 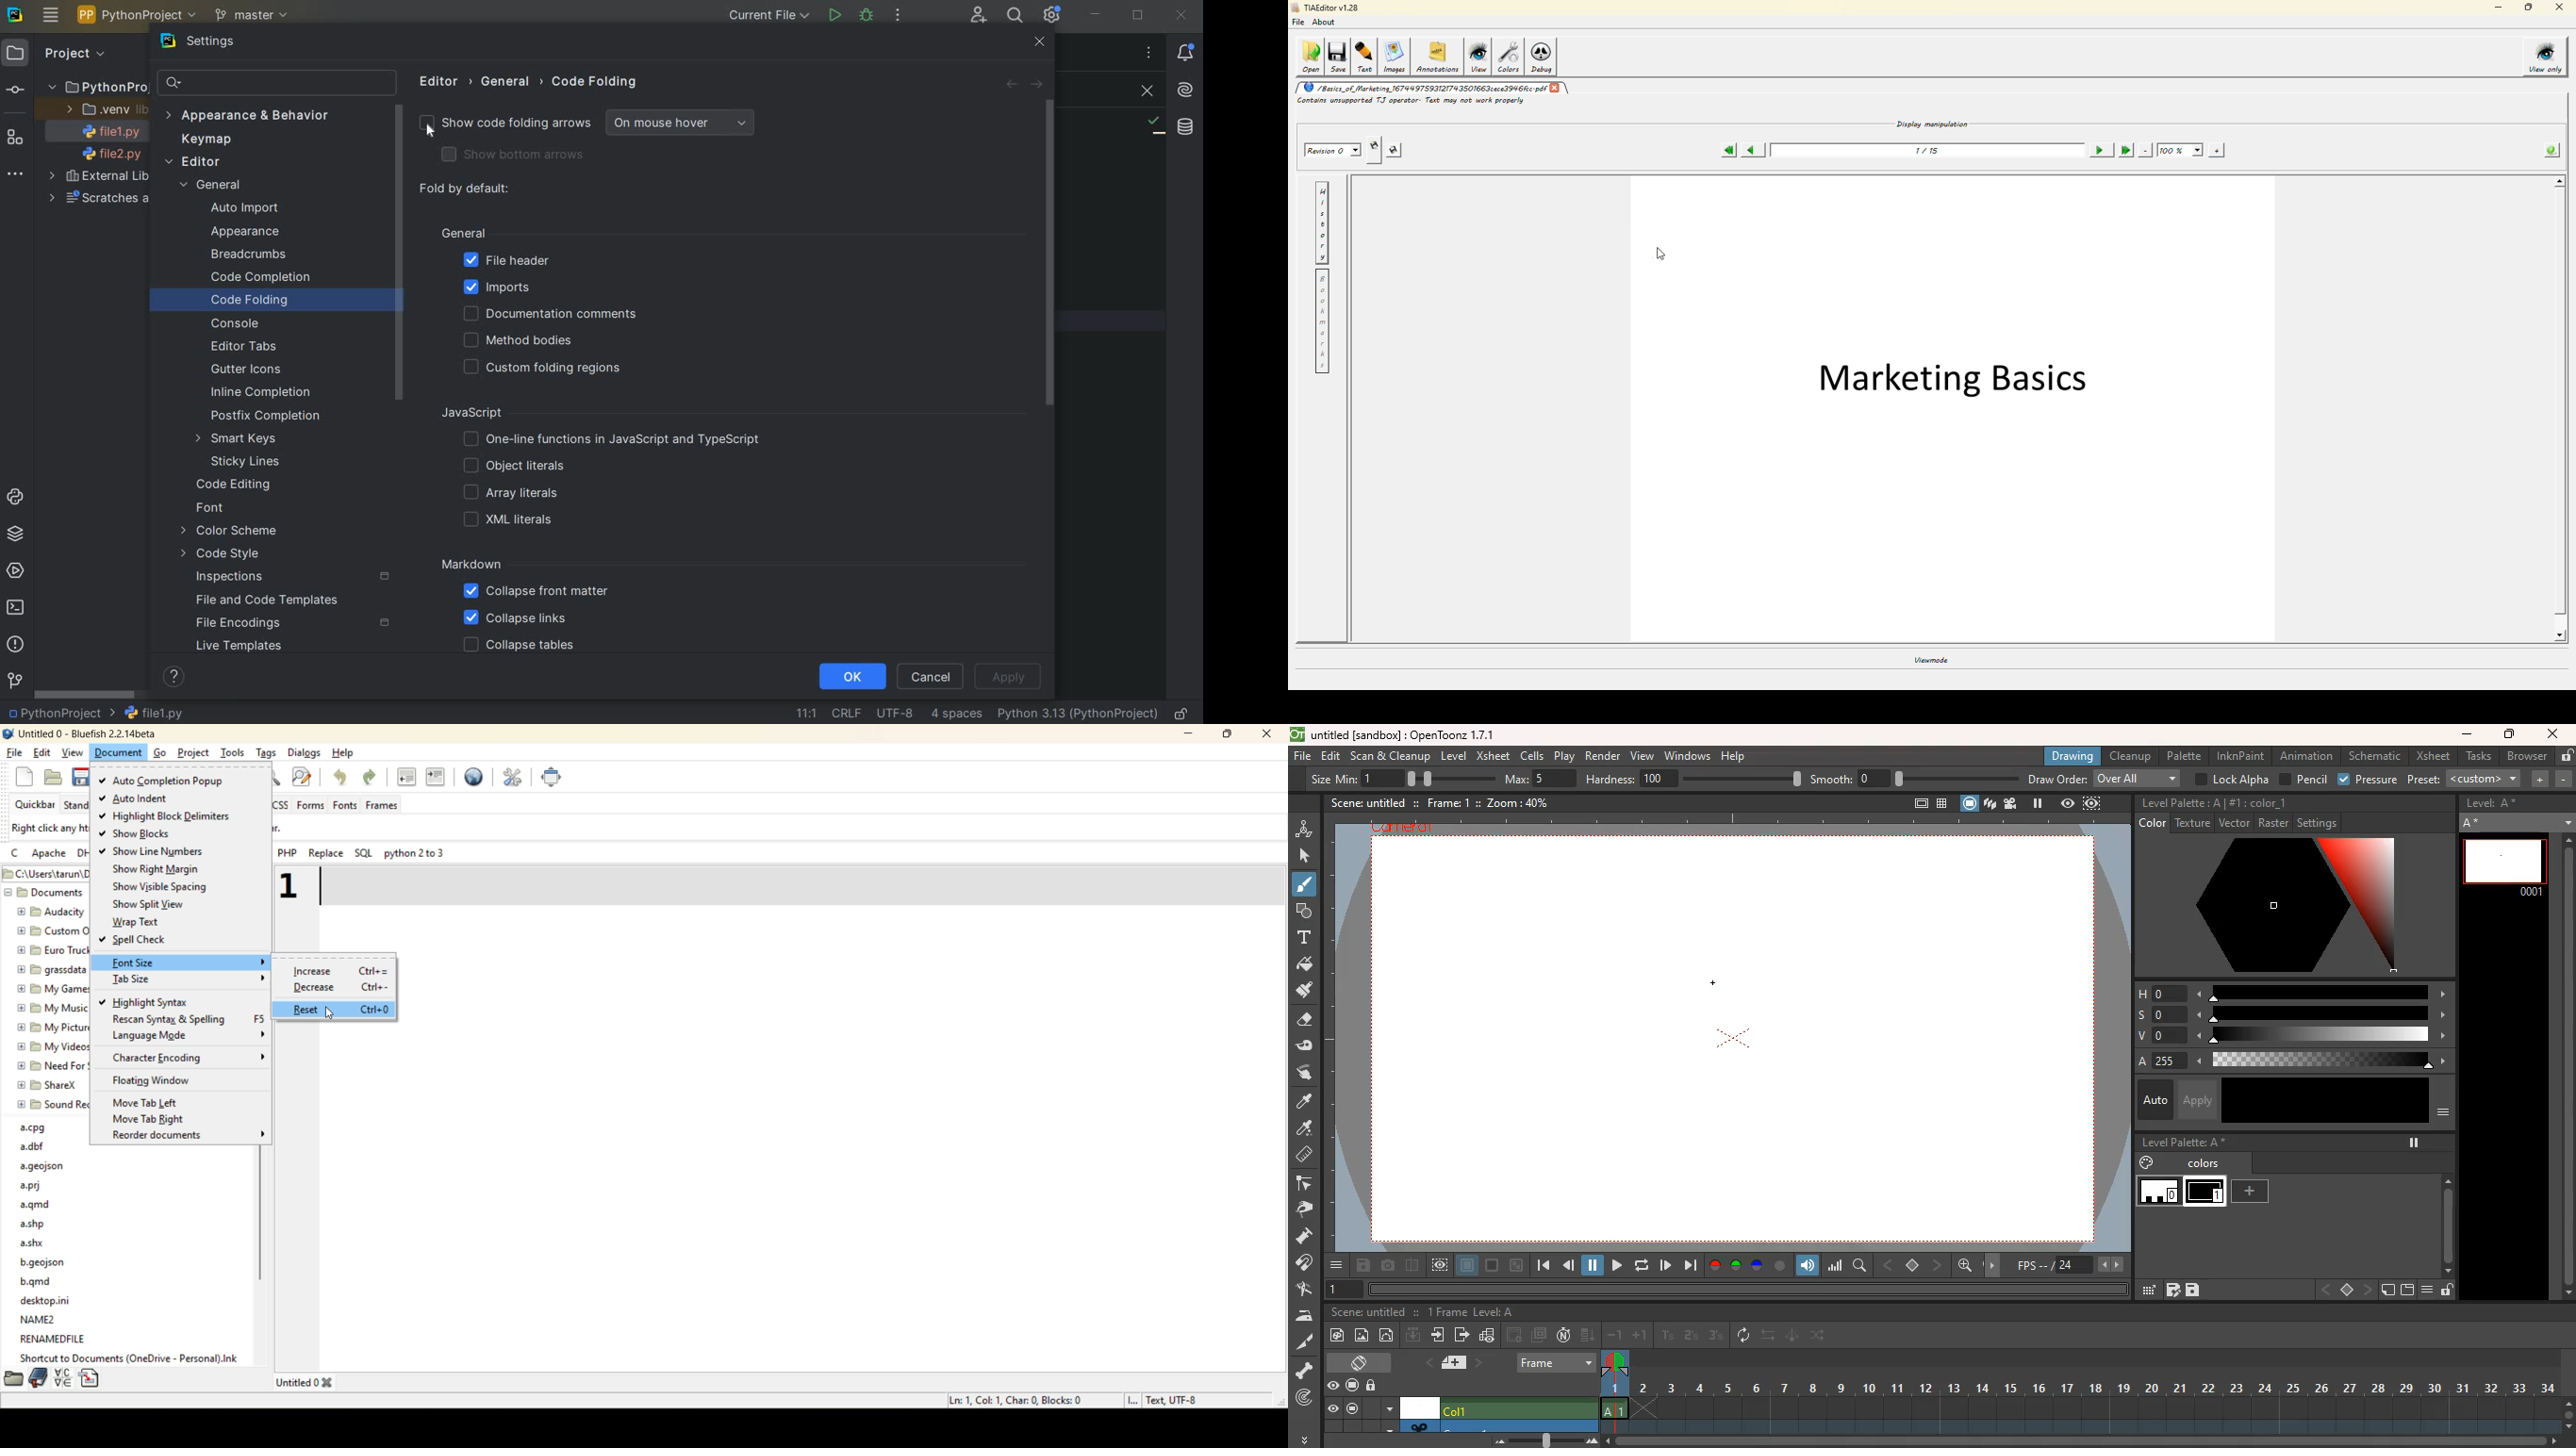 What do you see at coordinates (2387, 1291) in the screenshot?
I see `new page` at bounding box center [2387, 1291].